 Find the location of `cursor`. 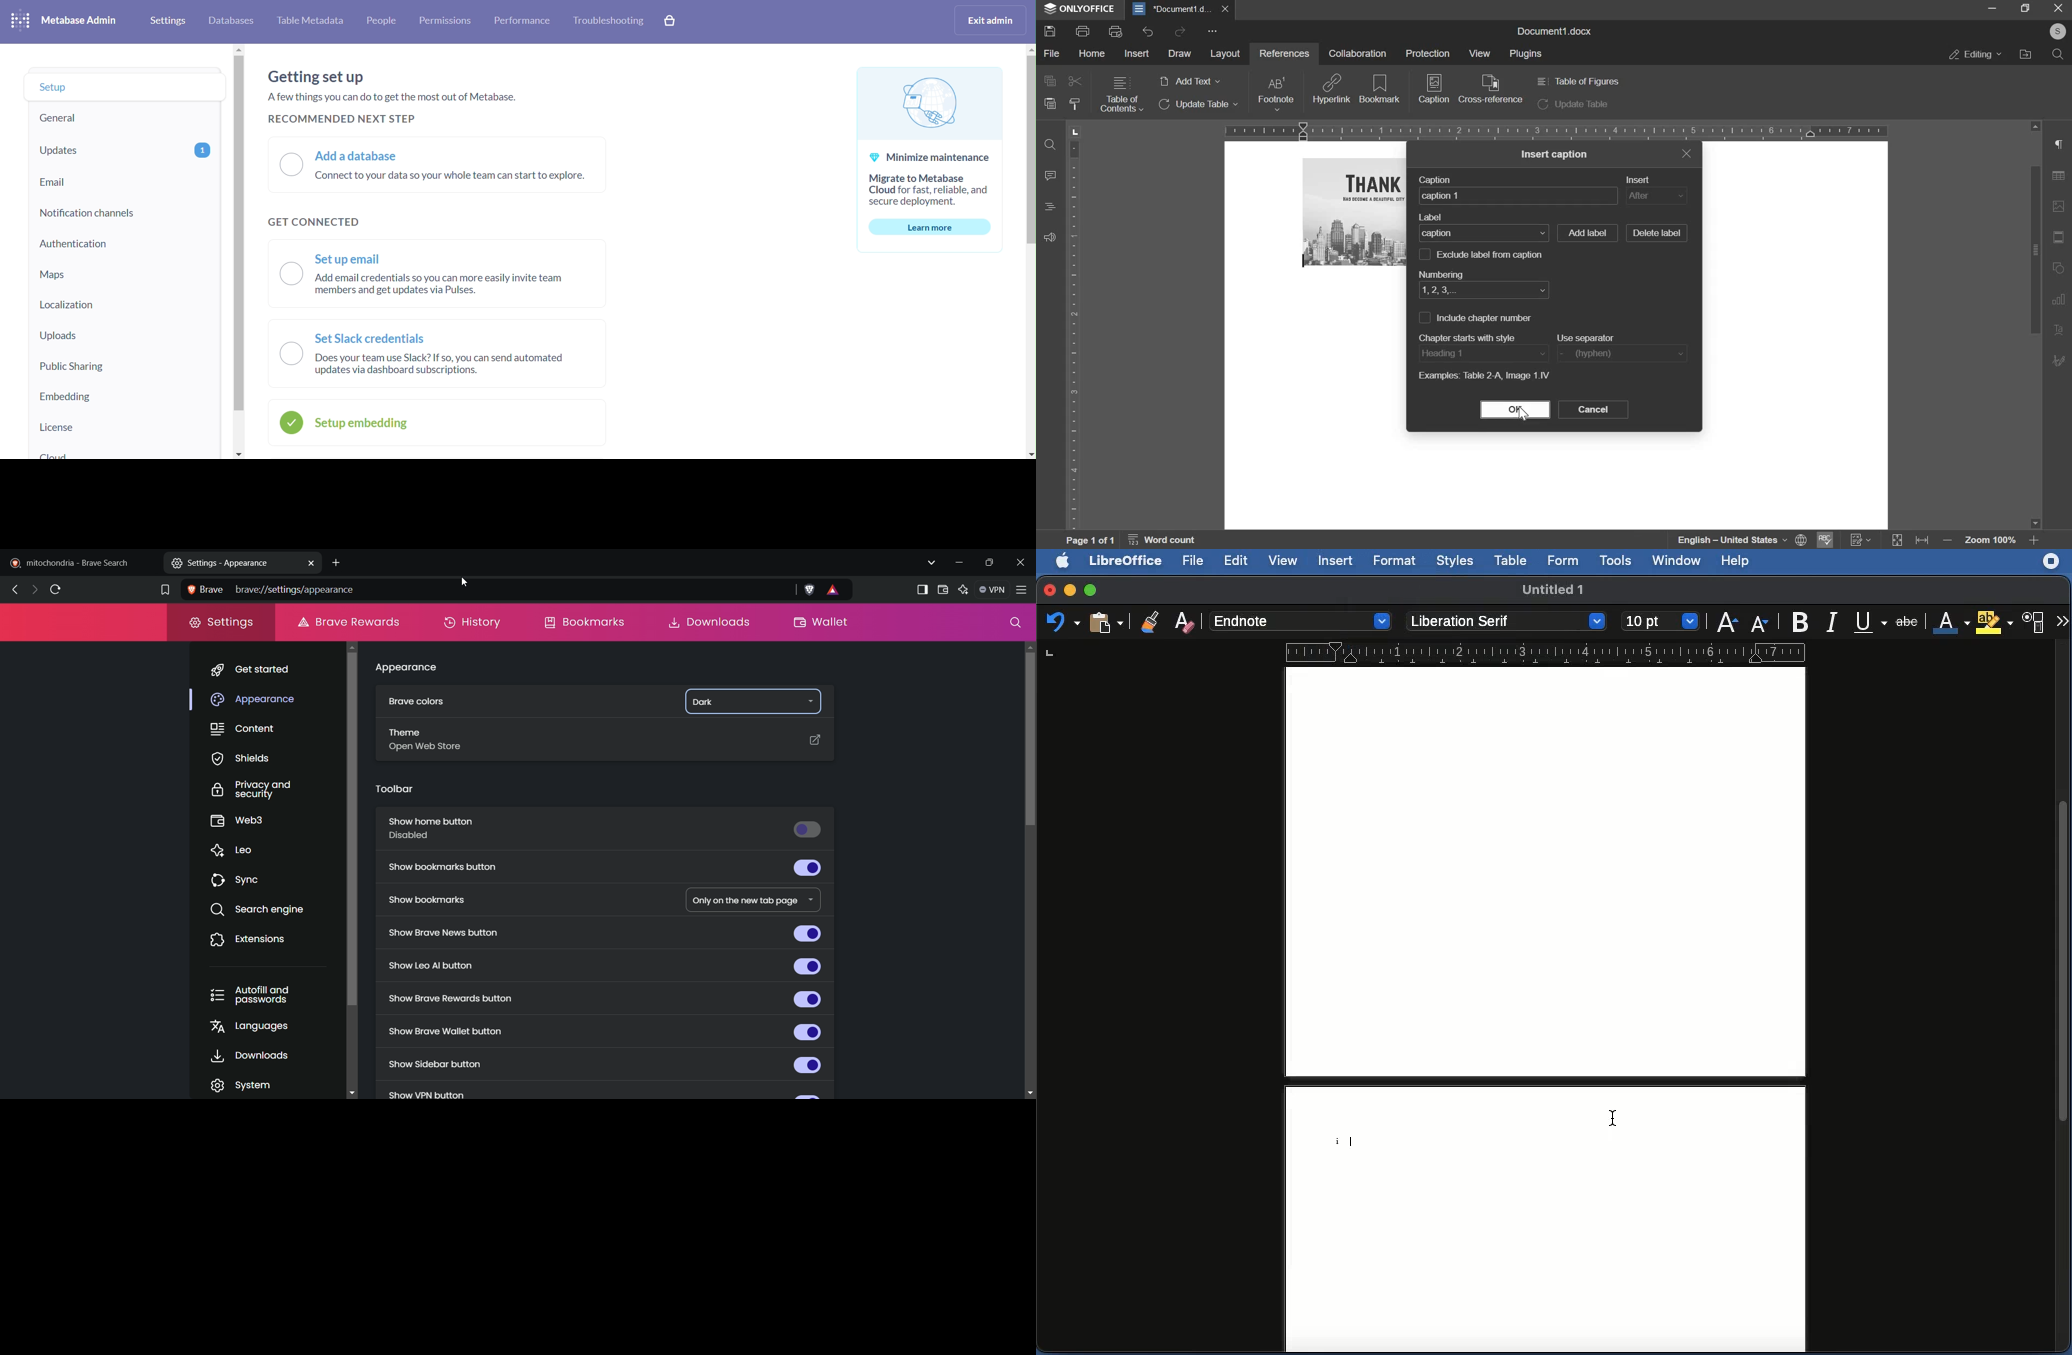

cursor is located at coordinates (1612, 1121).